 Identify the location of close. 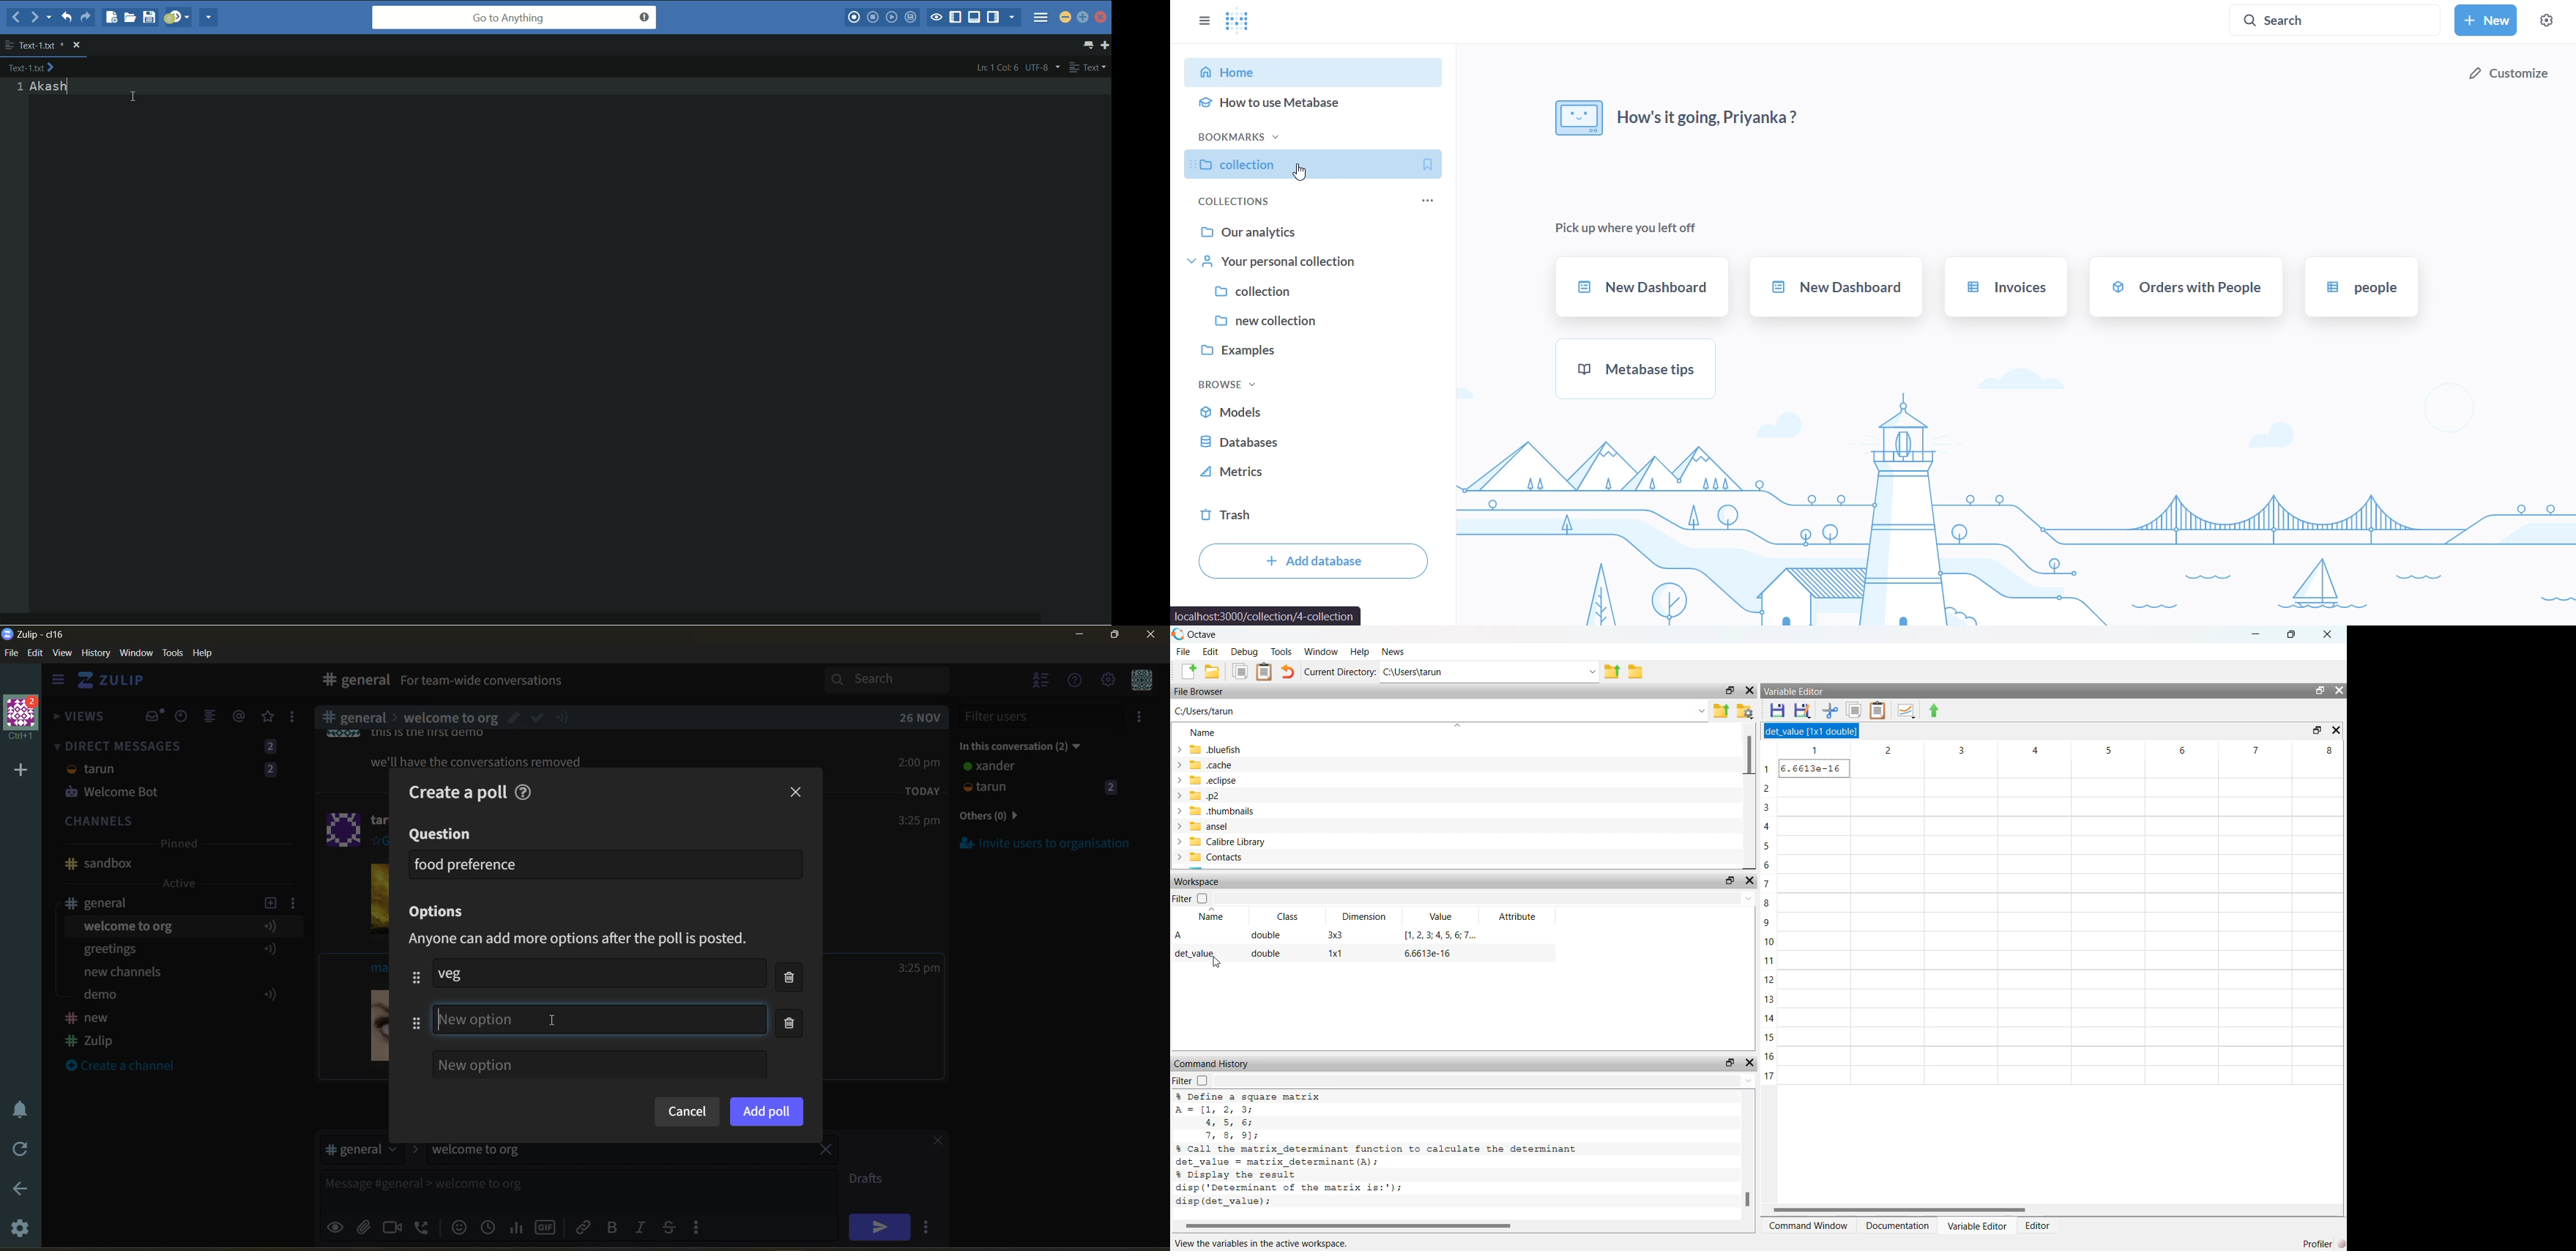
(932, 1142).